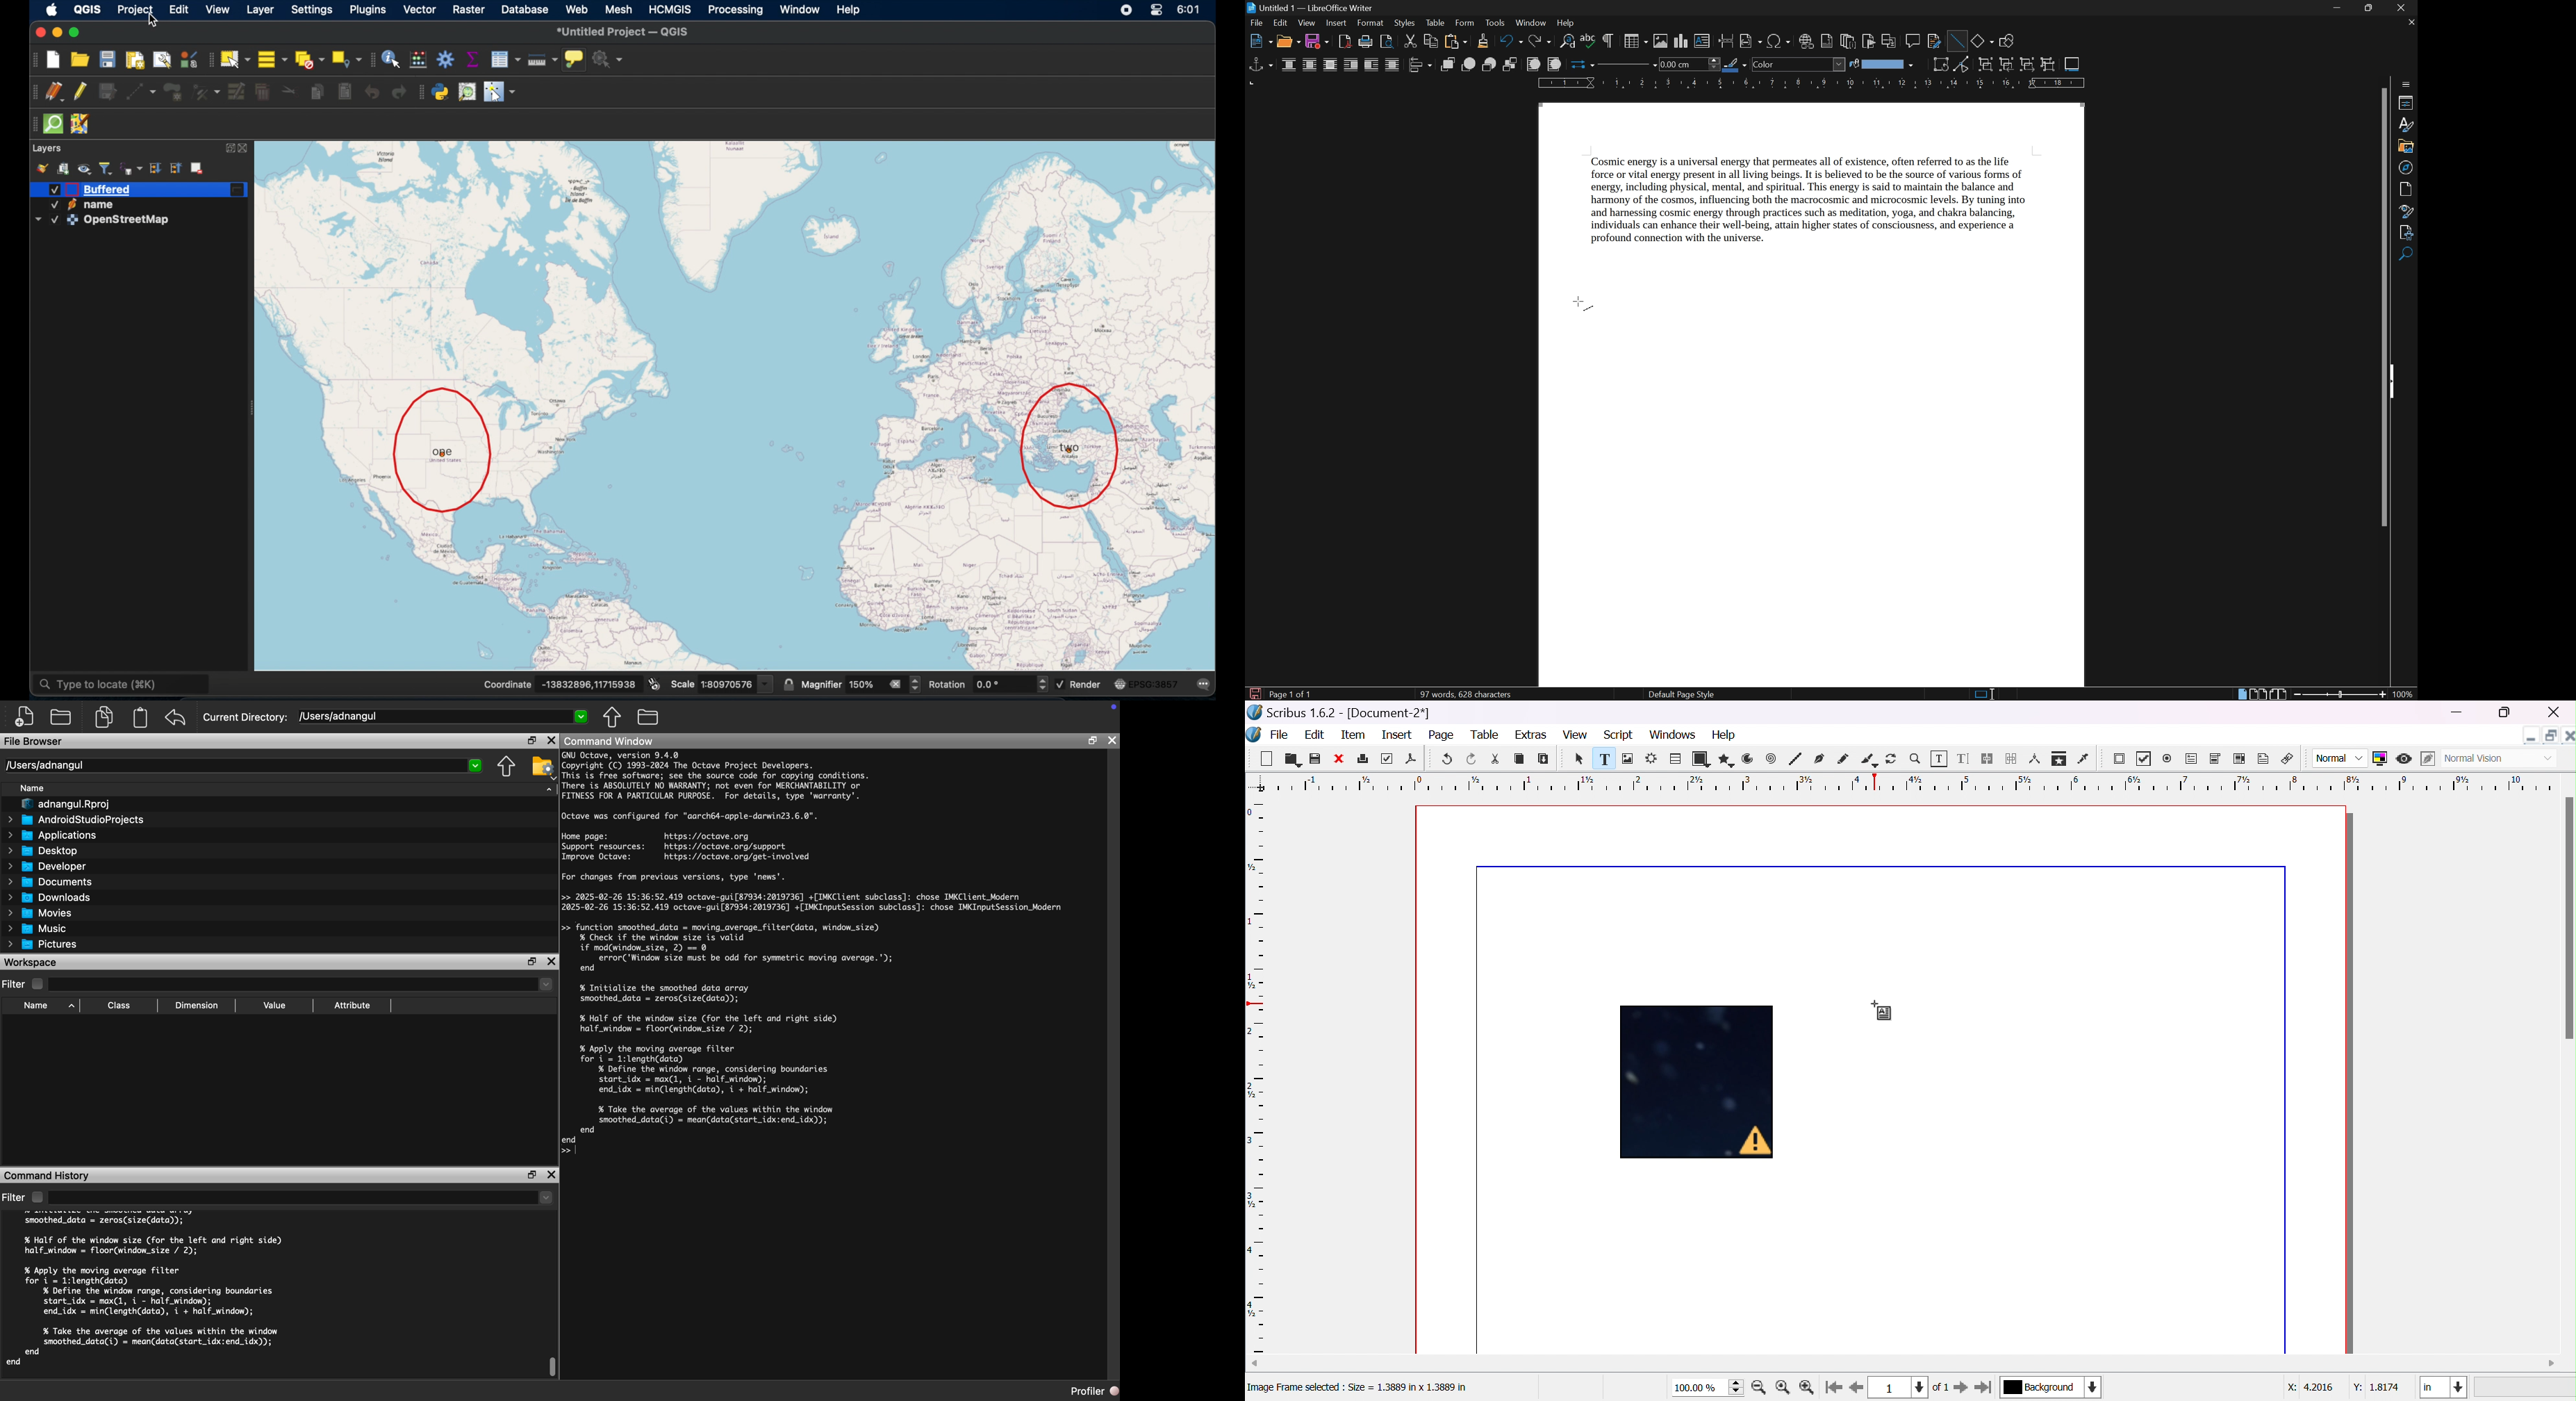  What do you see at coordinates (1965, 759) in the screenshot?
I see `edit text with story editor` at bounding box center [1965, 759].